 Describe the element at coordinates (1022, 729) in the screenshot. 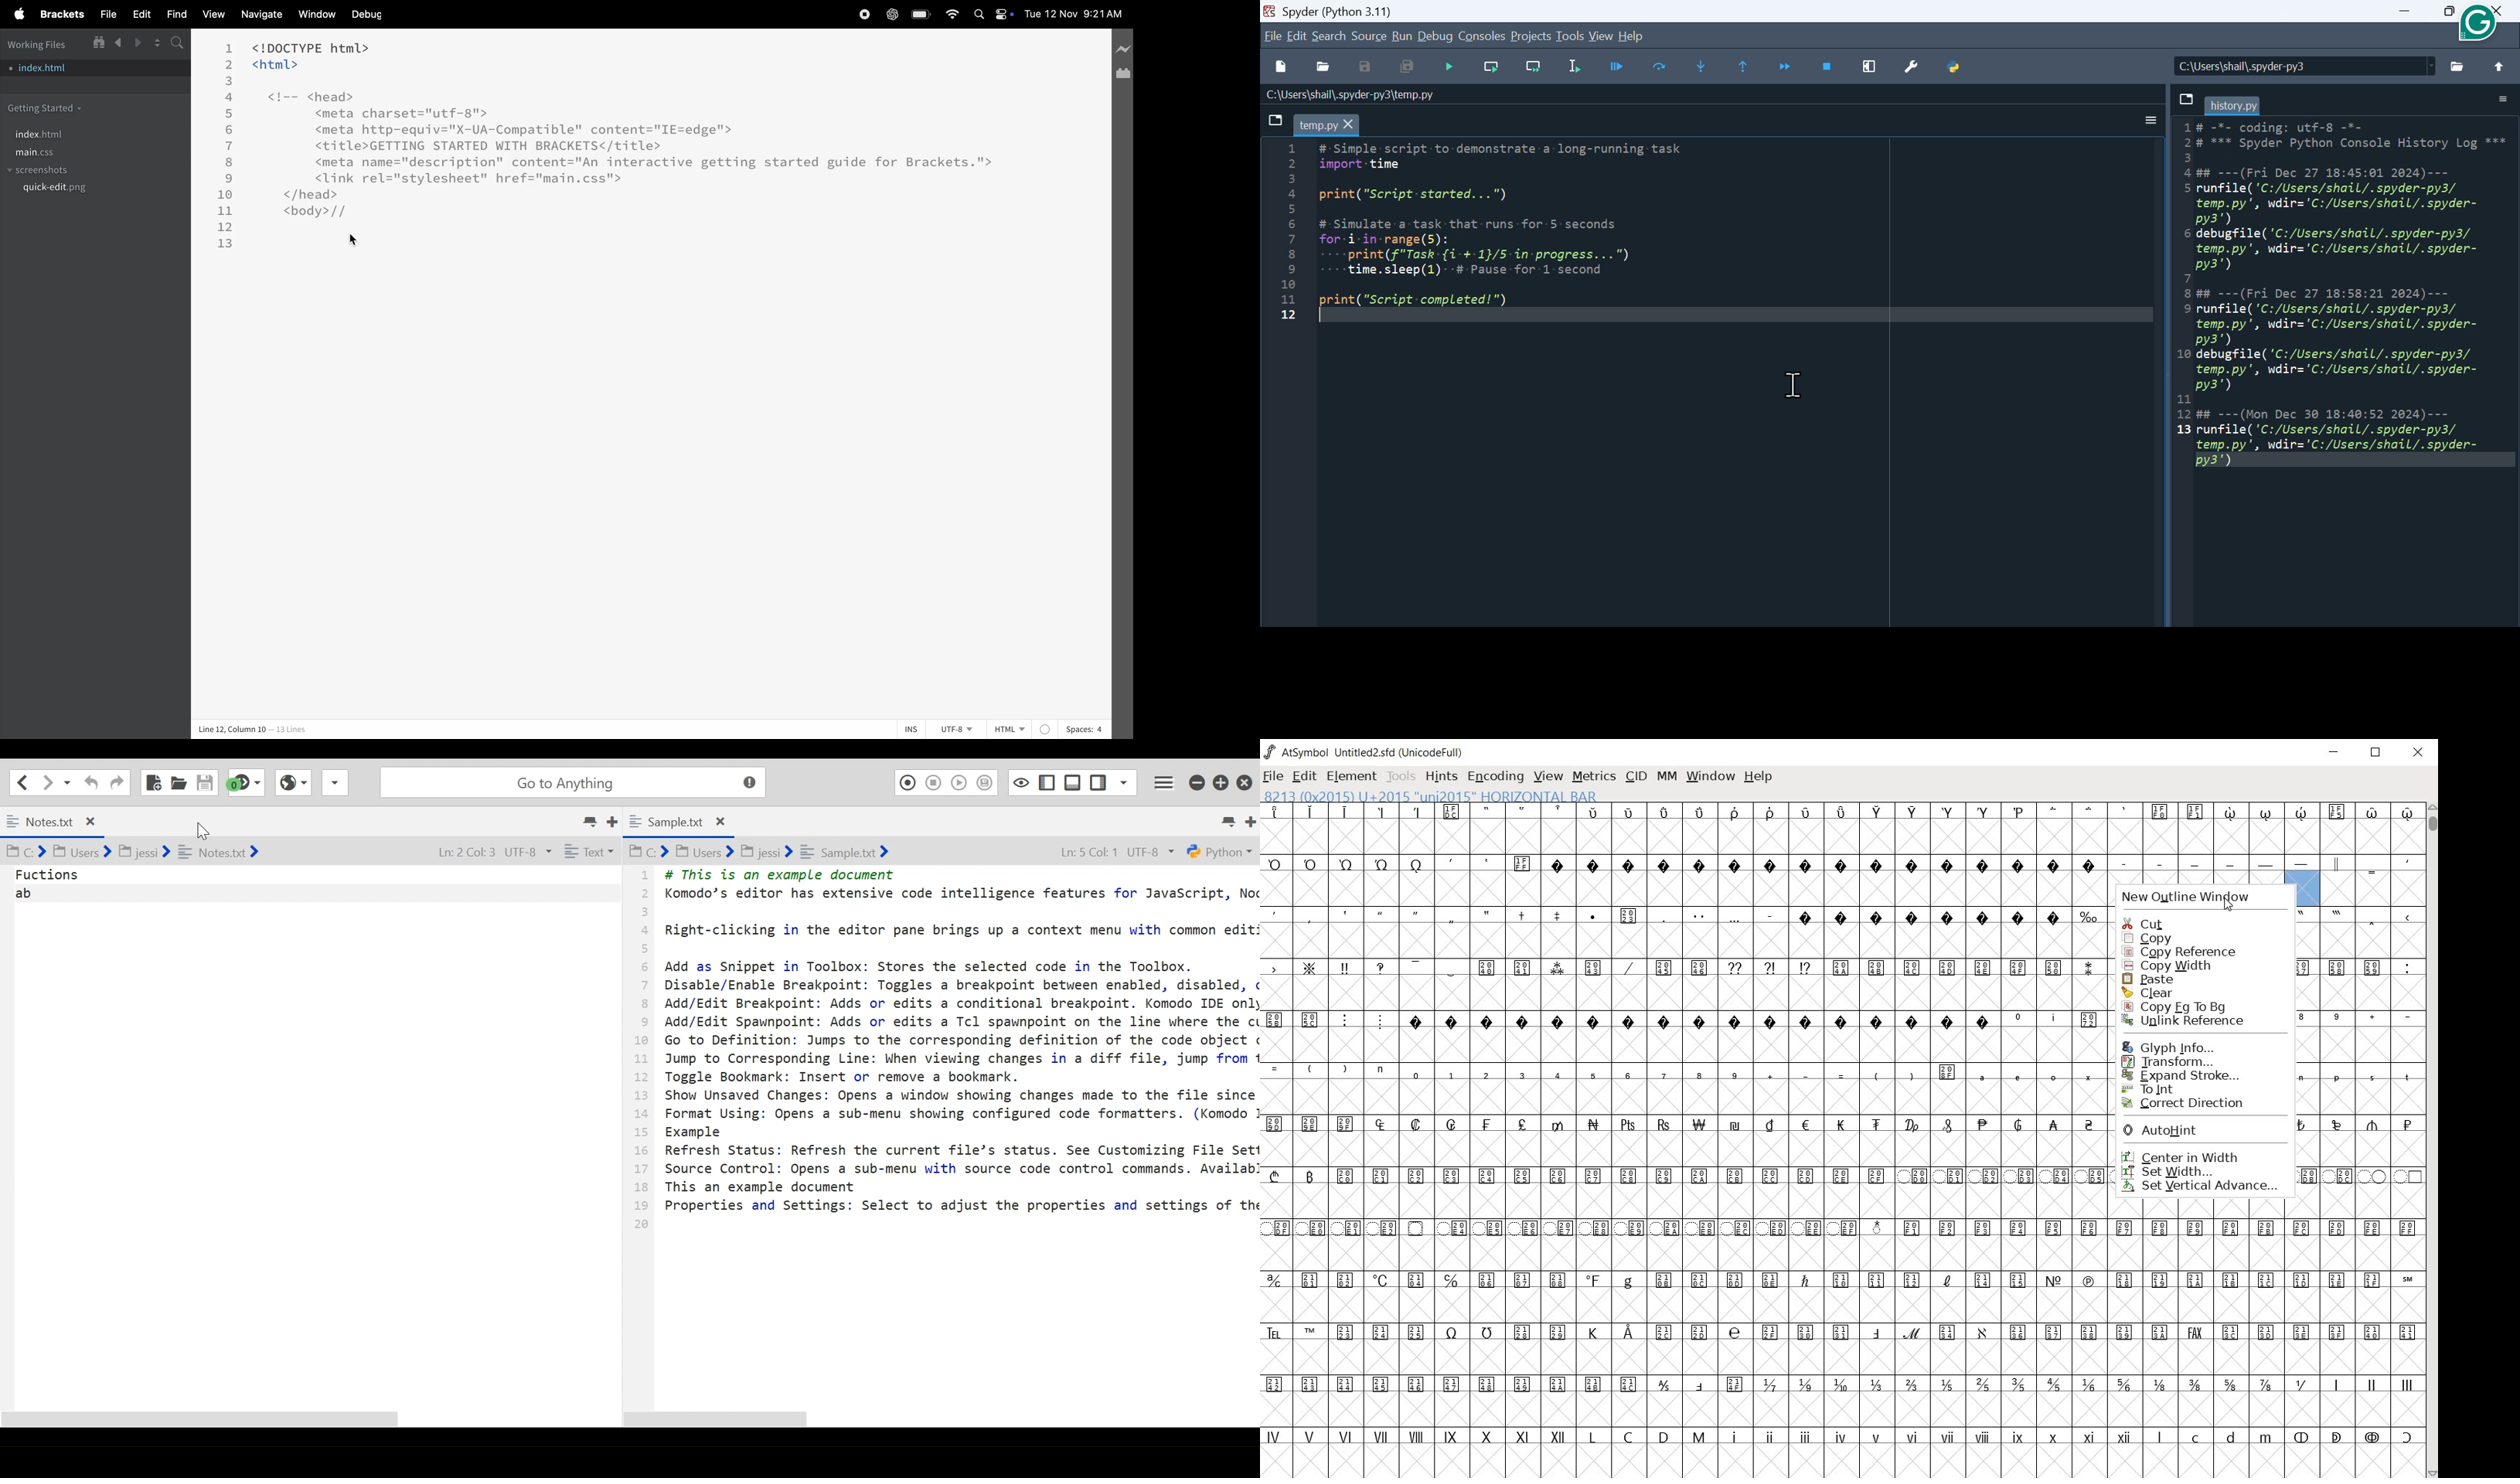

I see `Html ` at that location.